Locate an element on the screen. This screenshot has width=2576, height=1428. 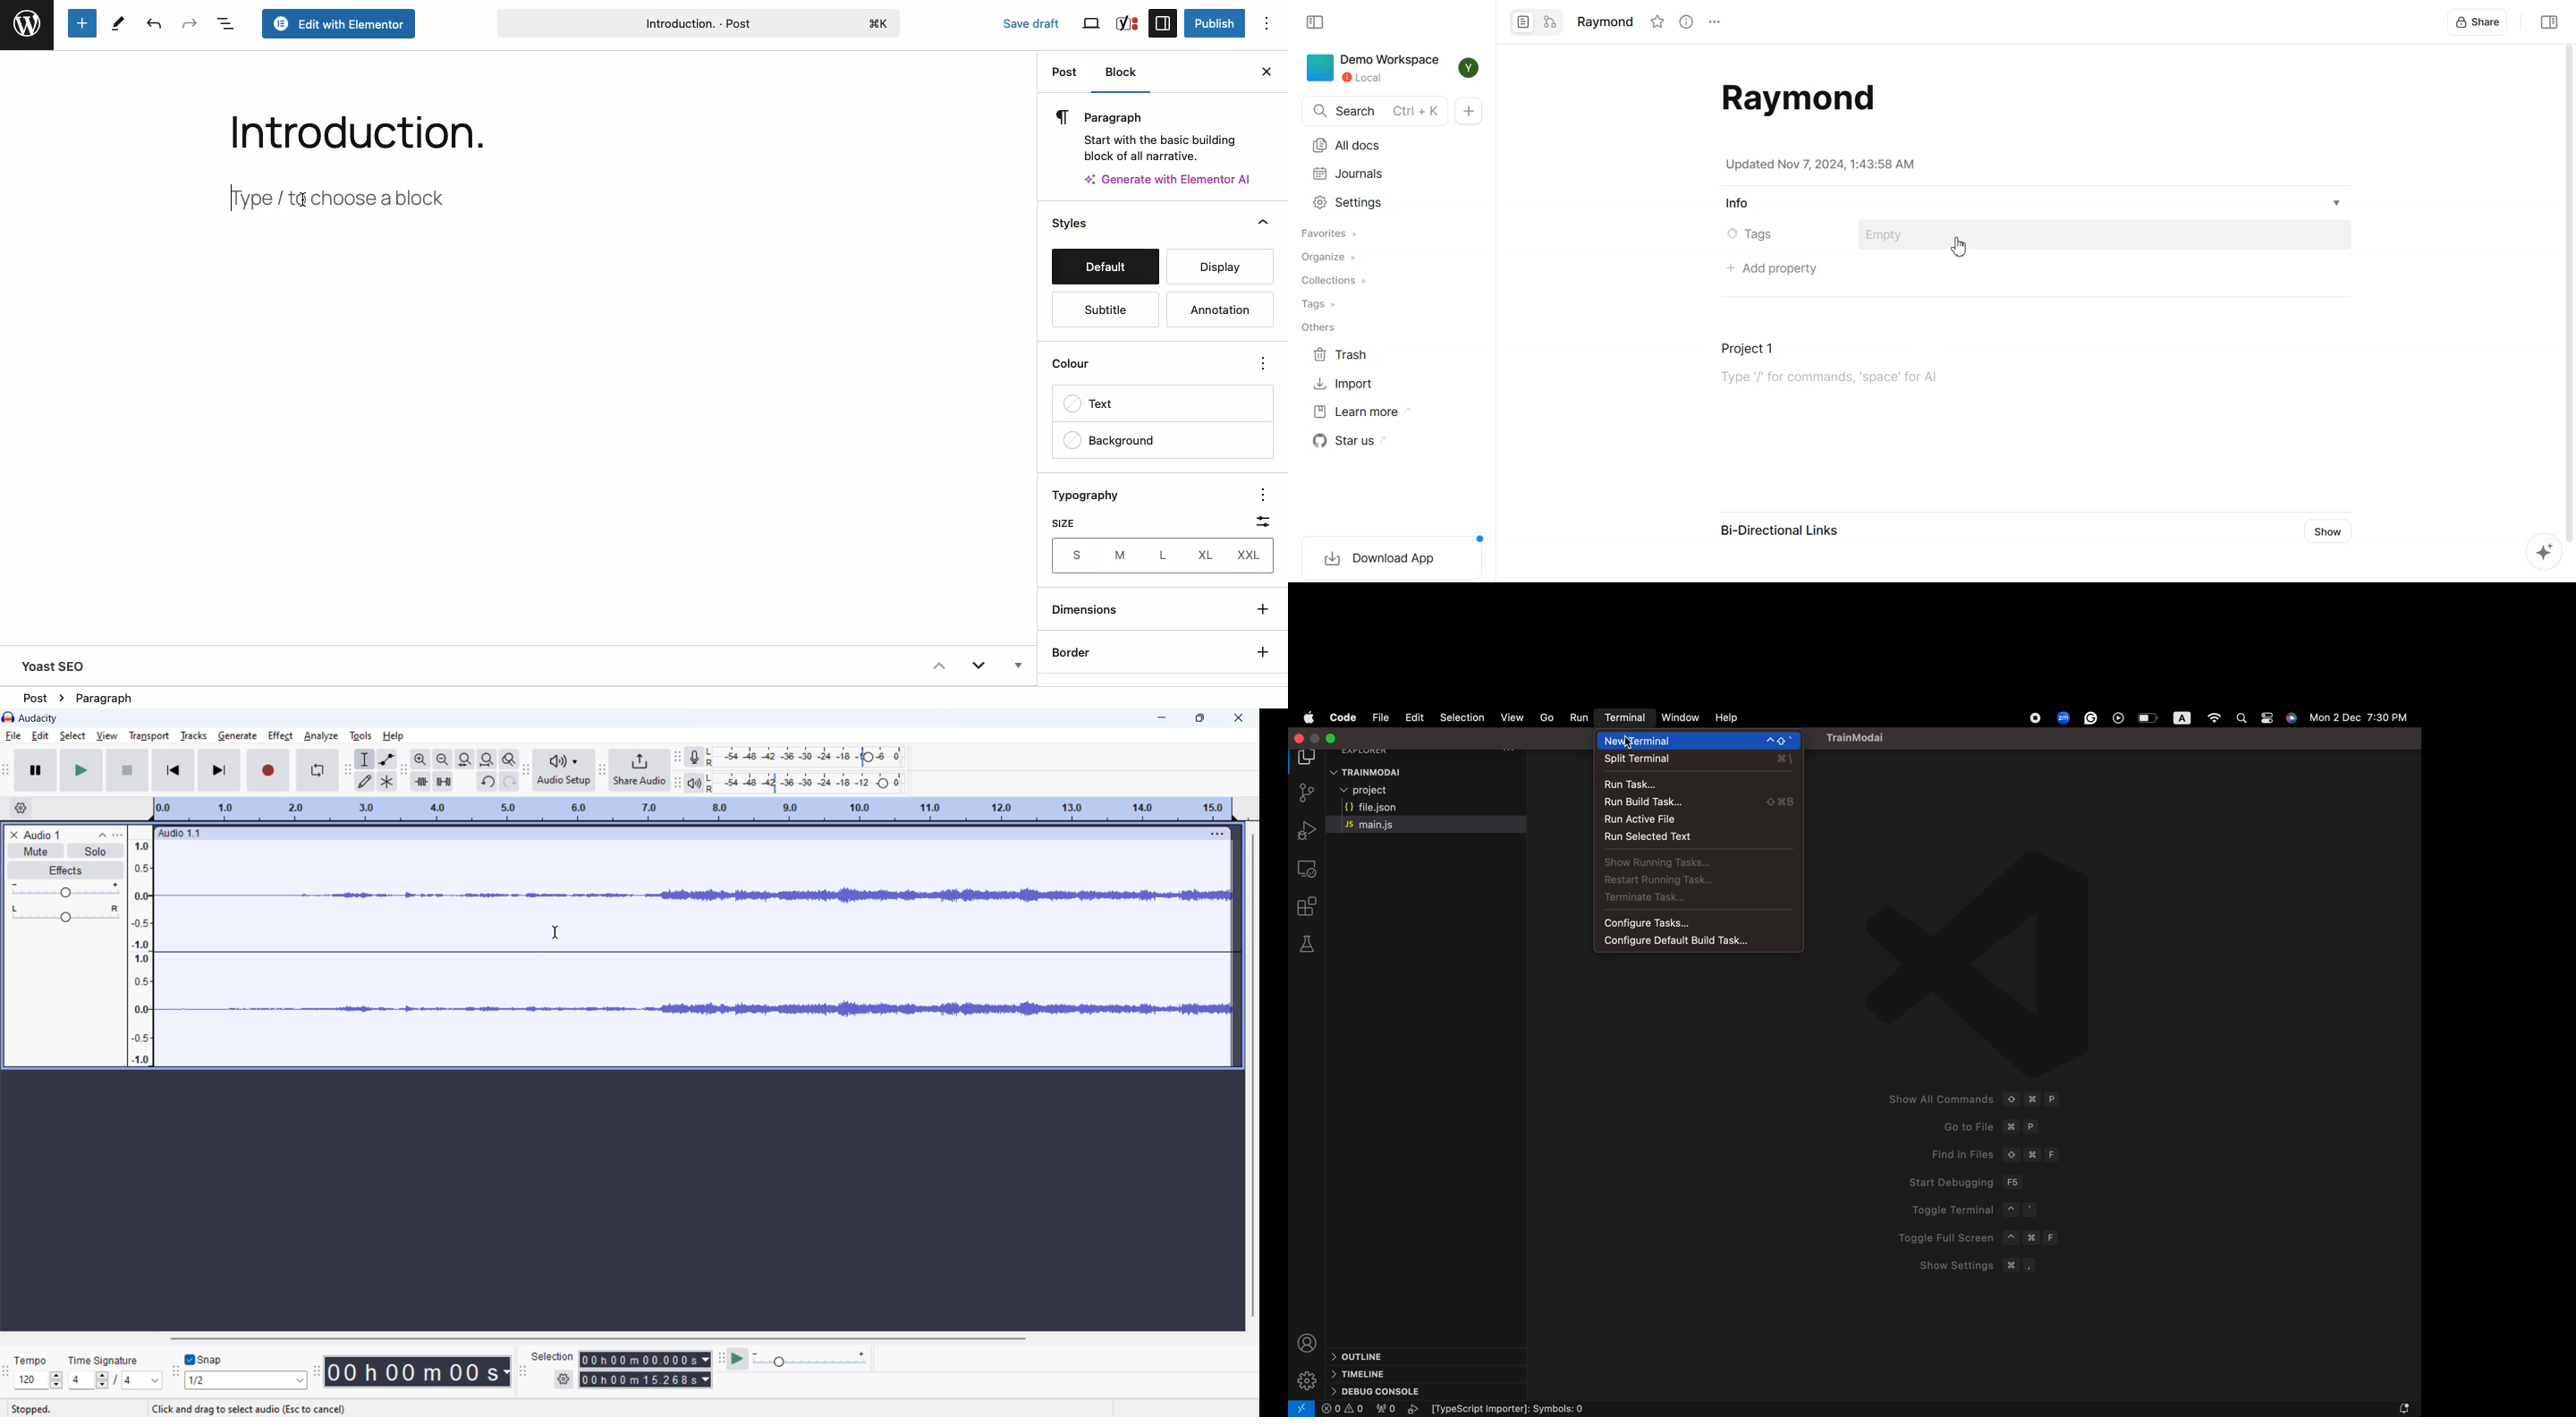
record is located at coordinates (269, 770).